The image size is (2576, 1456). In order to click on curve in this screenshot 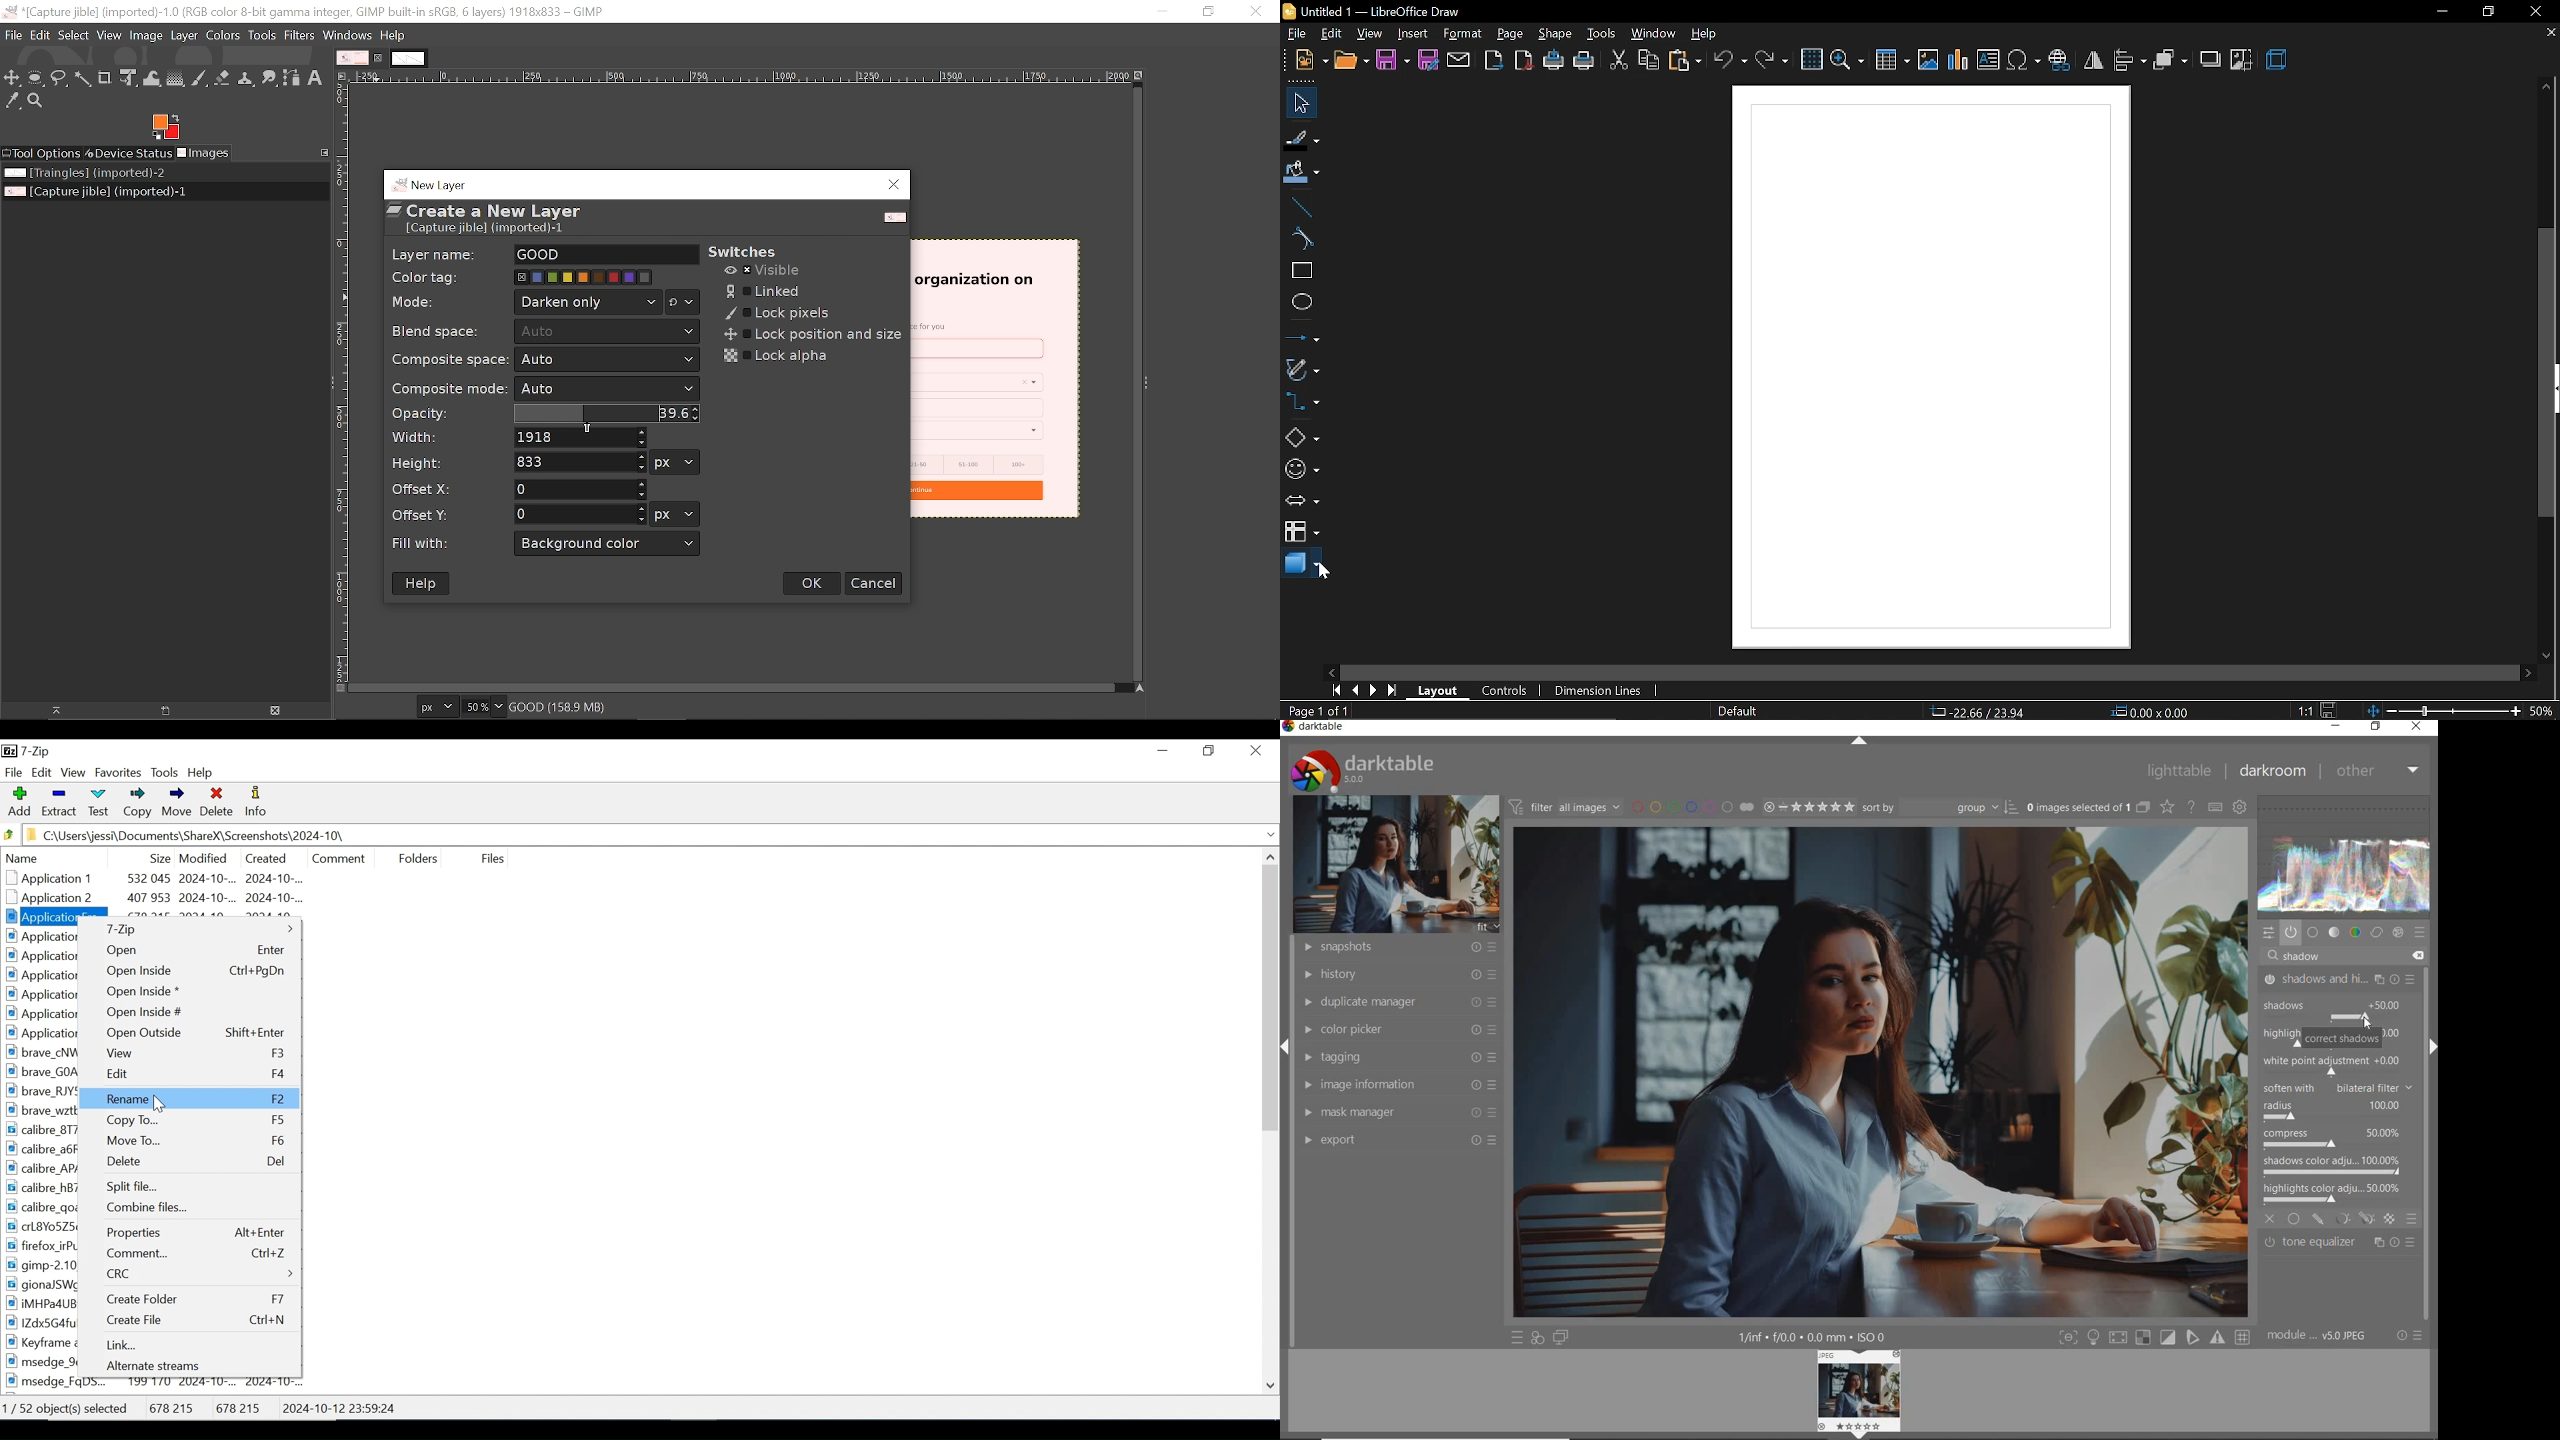, I will do `click(1301, 238)`.